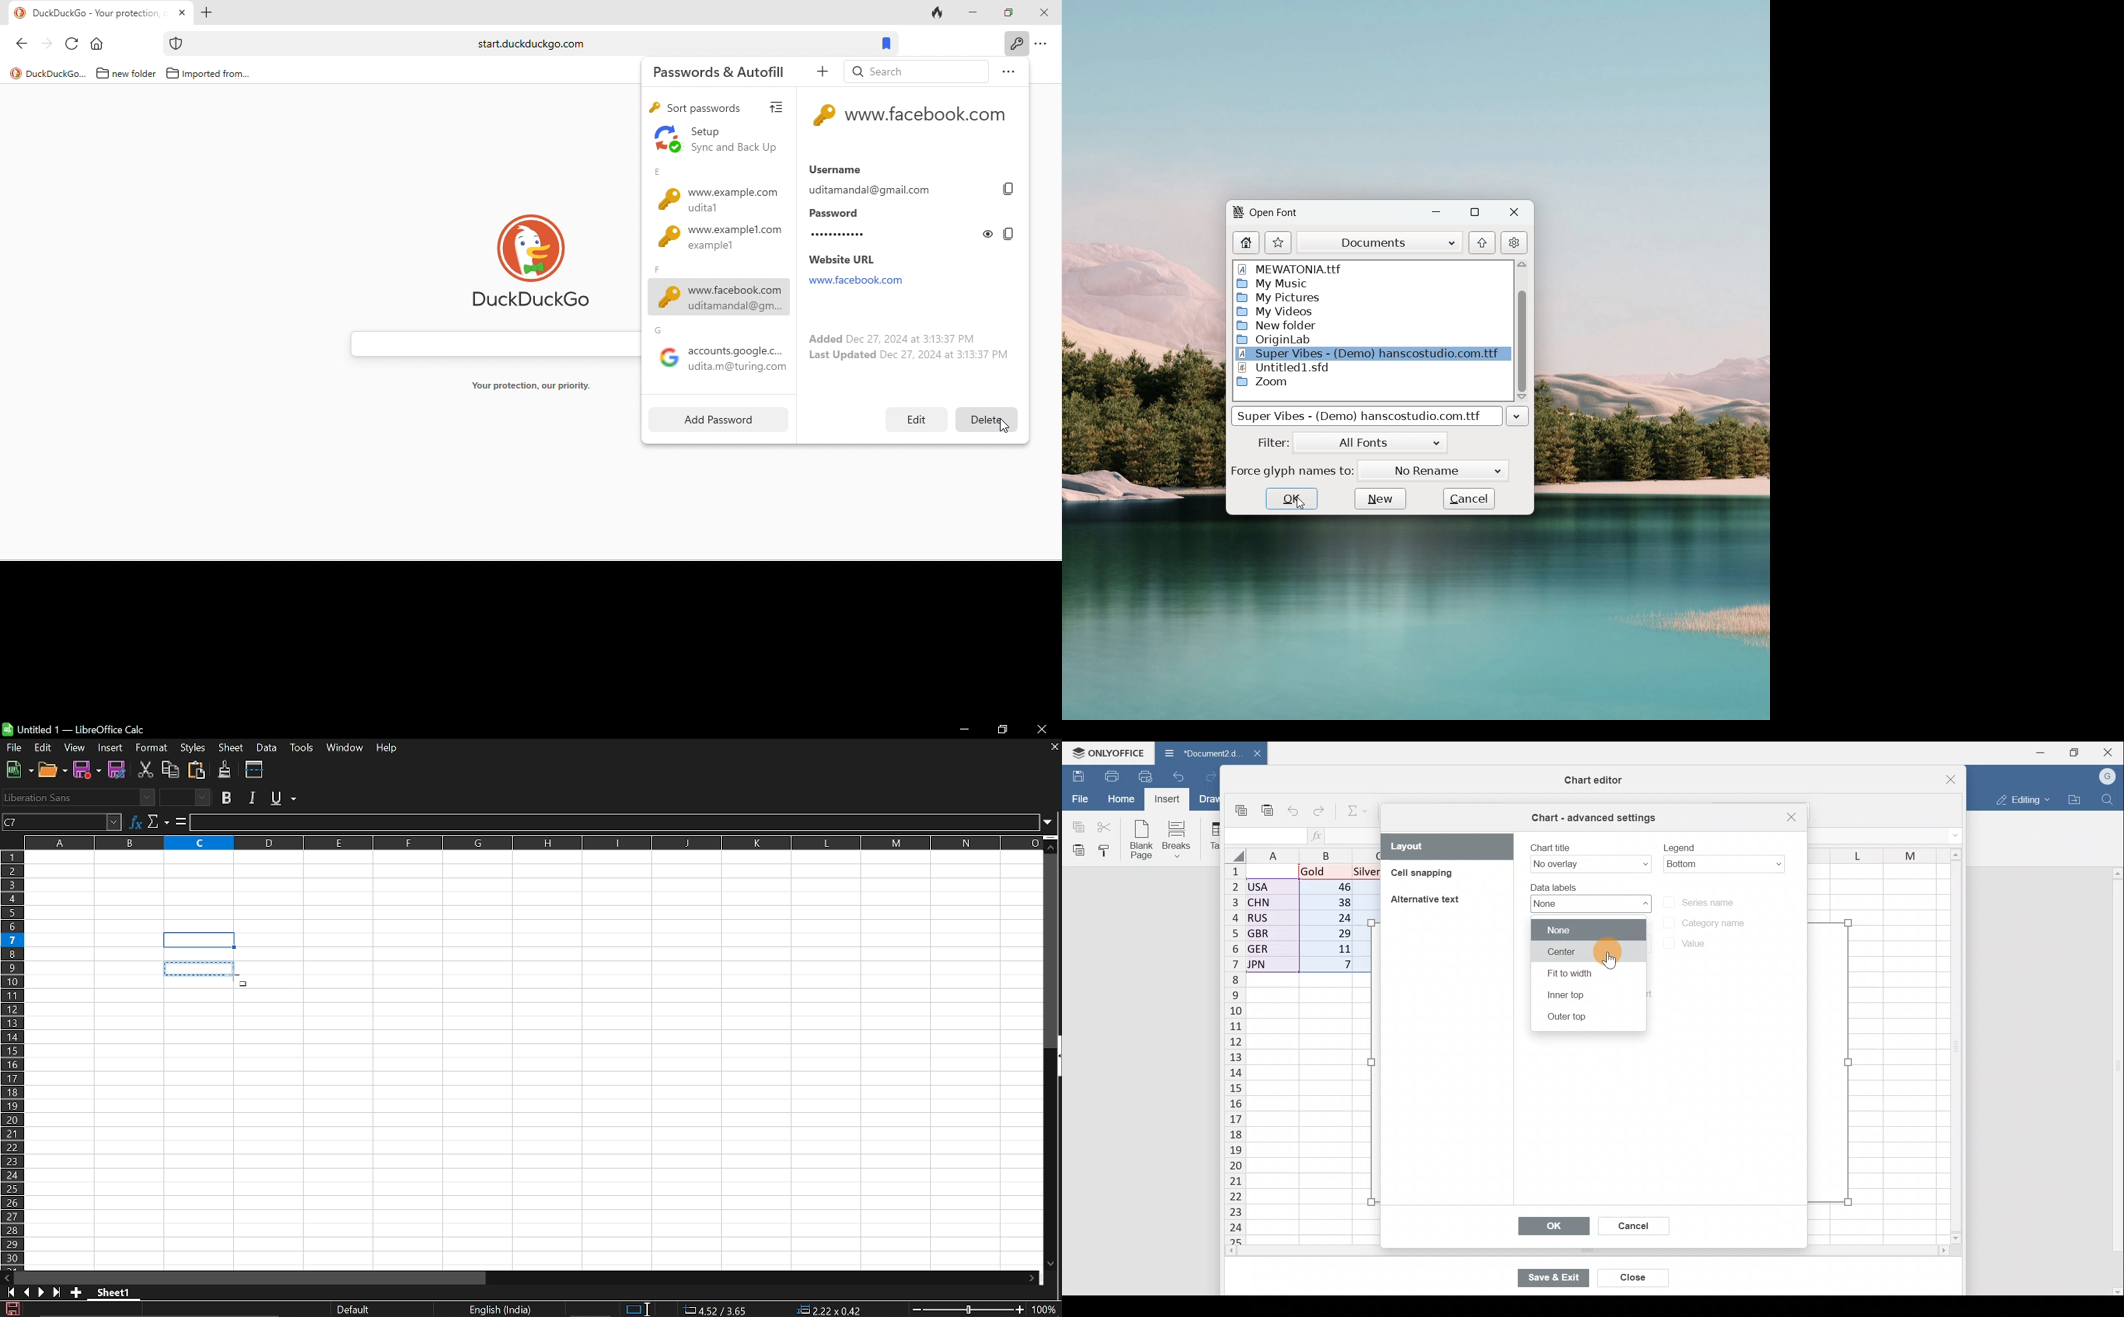 The height and width of the screenshot is (1344, 2128). What do you see at coordinates (938, 16) in the screenshot?
I see `track tab` at bounding box center [938, 16].